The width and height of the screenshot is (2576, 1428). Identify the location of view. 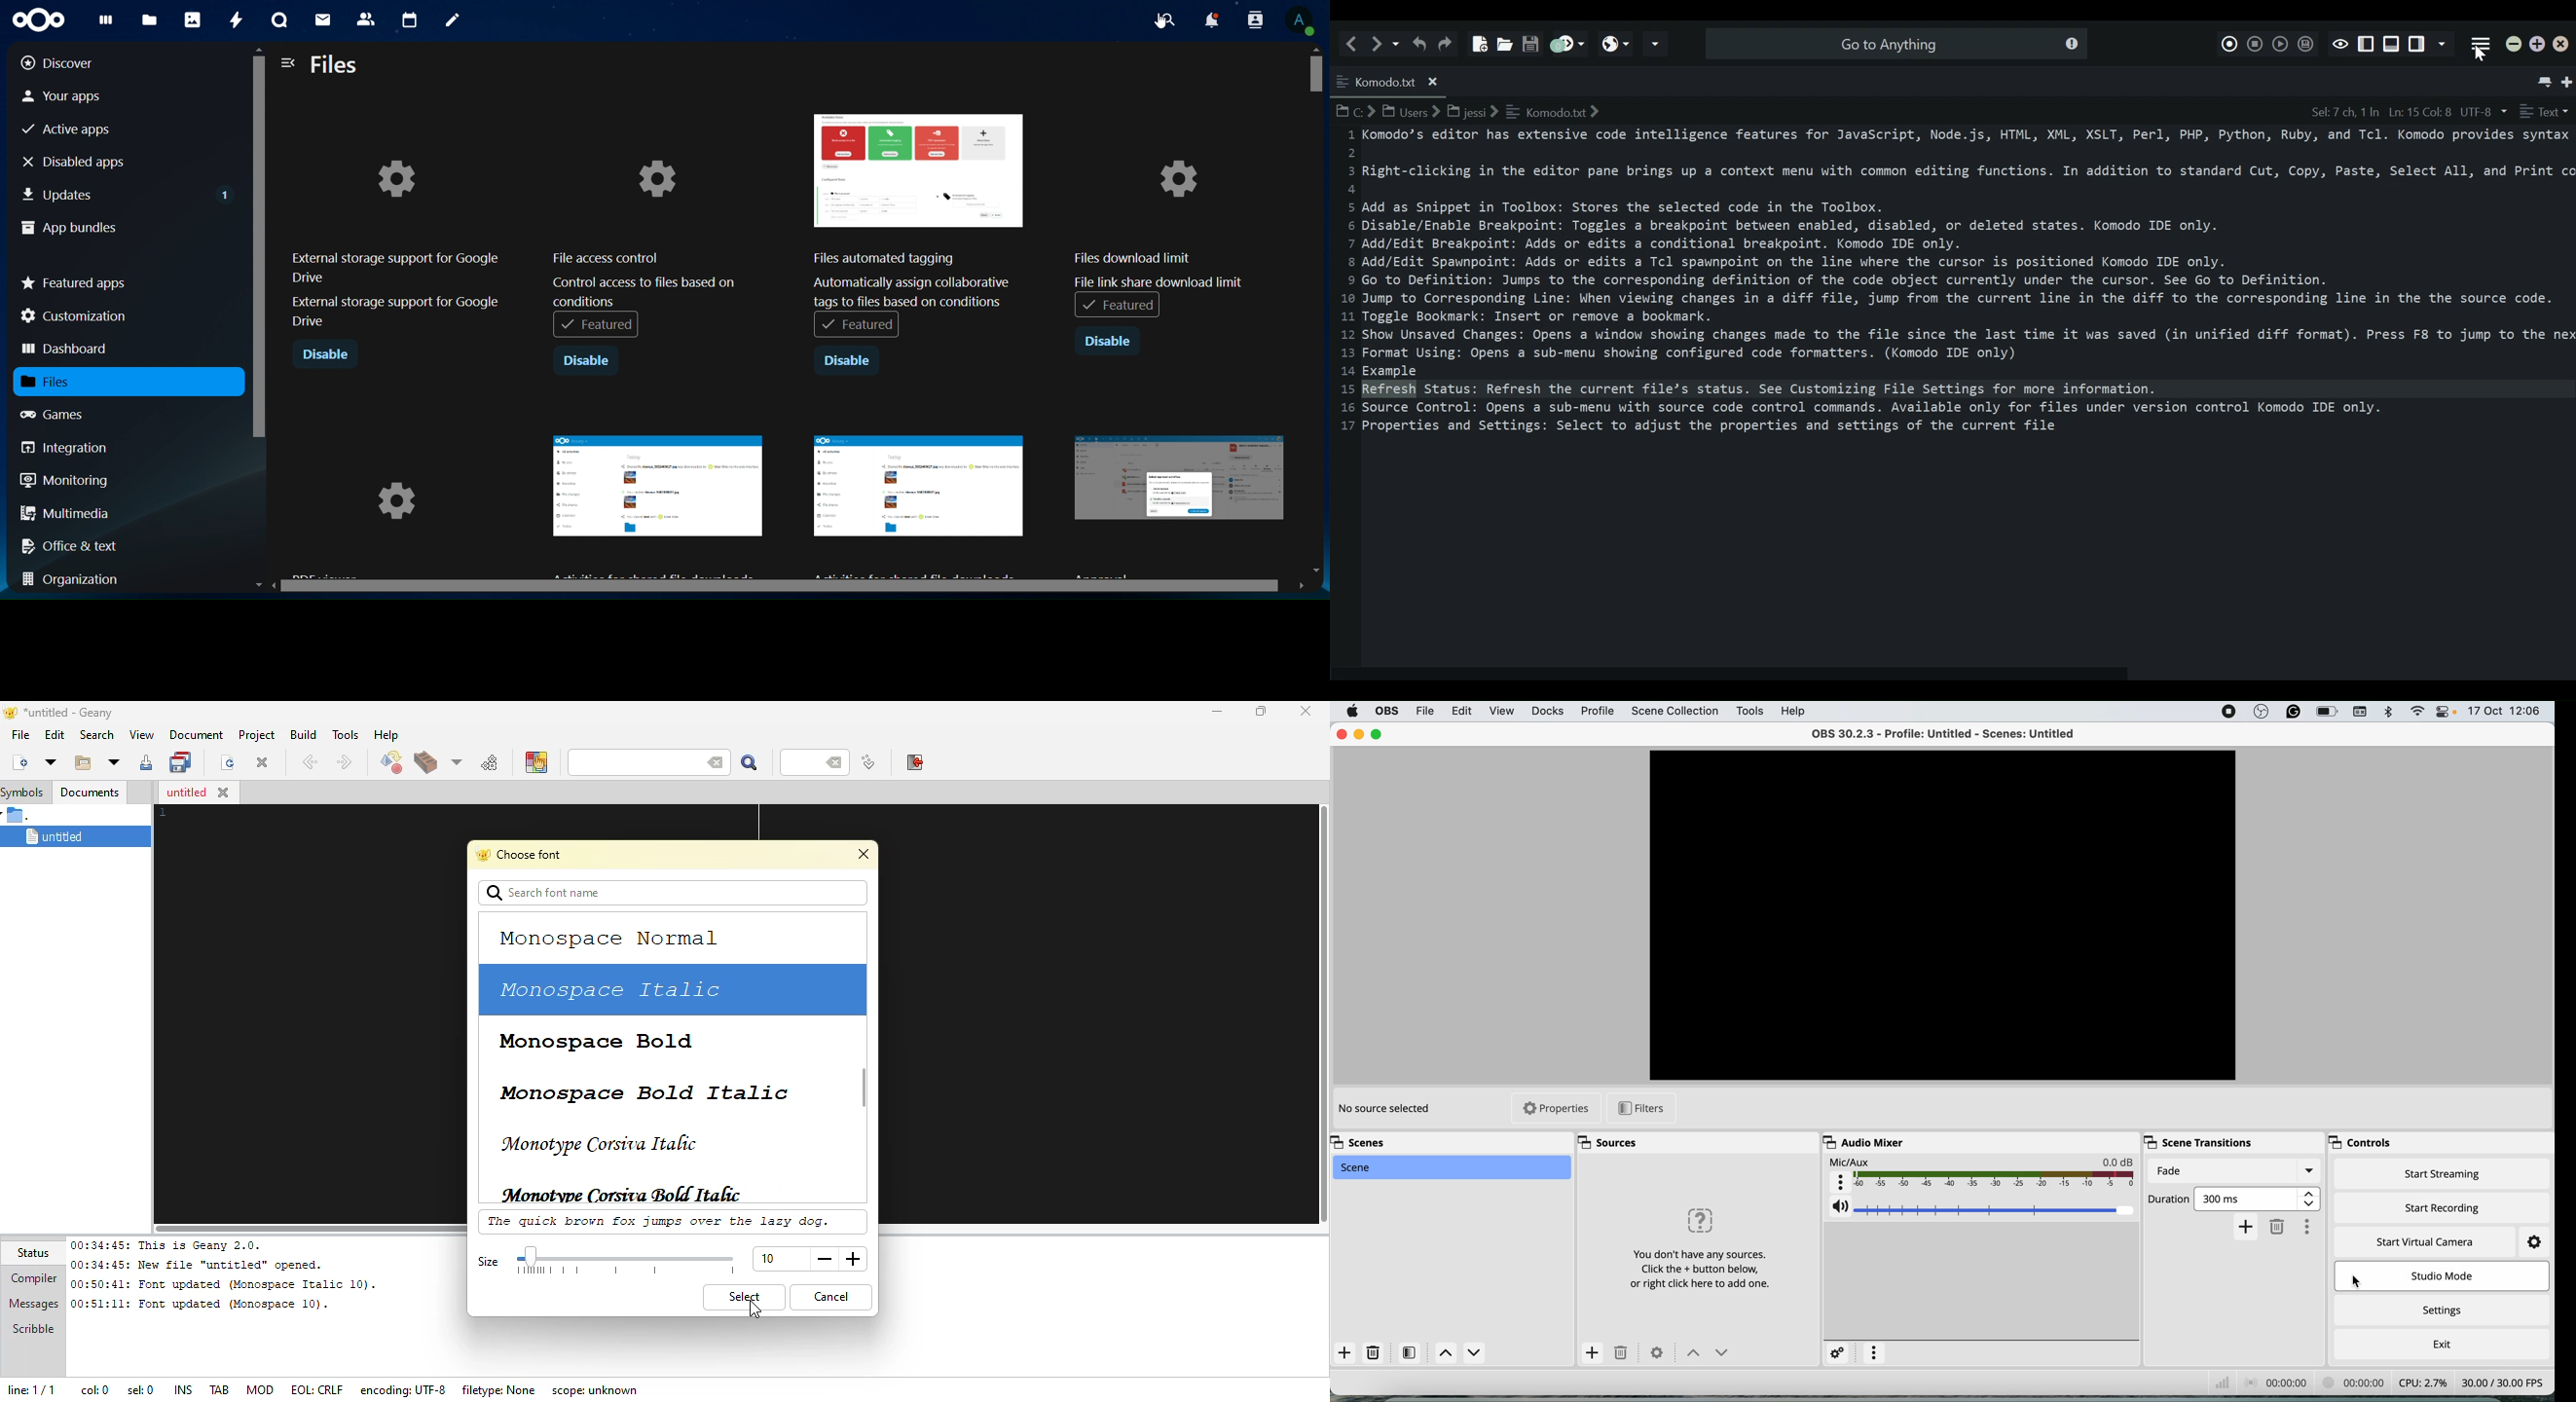
(1502, 710).